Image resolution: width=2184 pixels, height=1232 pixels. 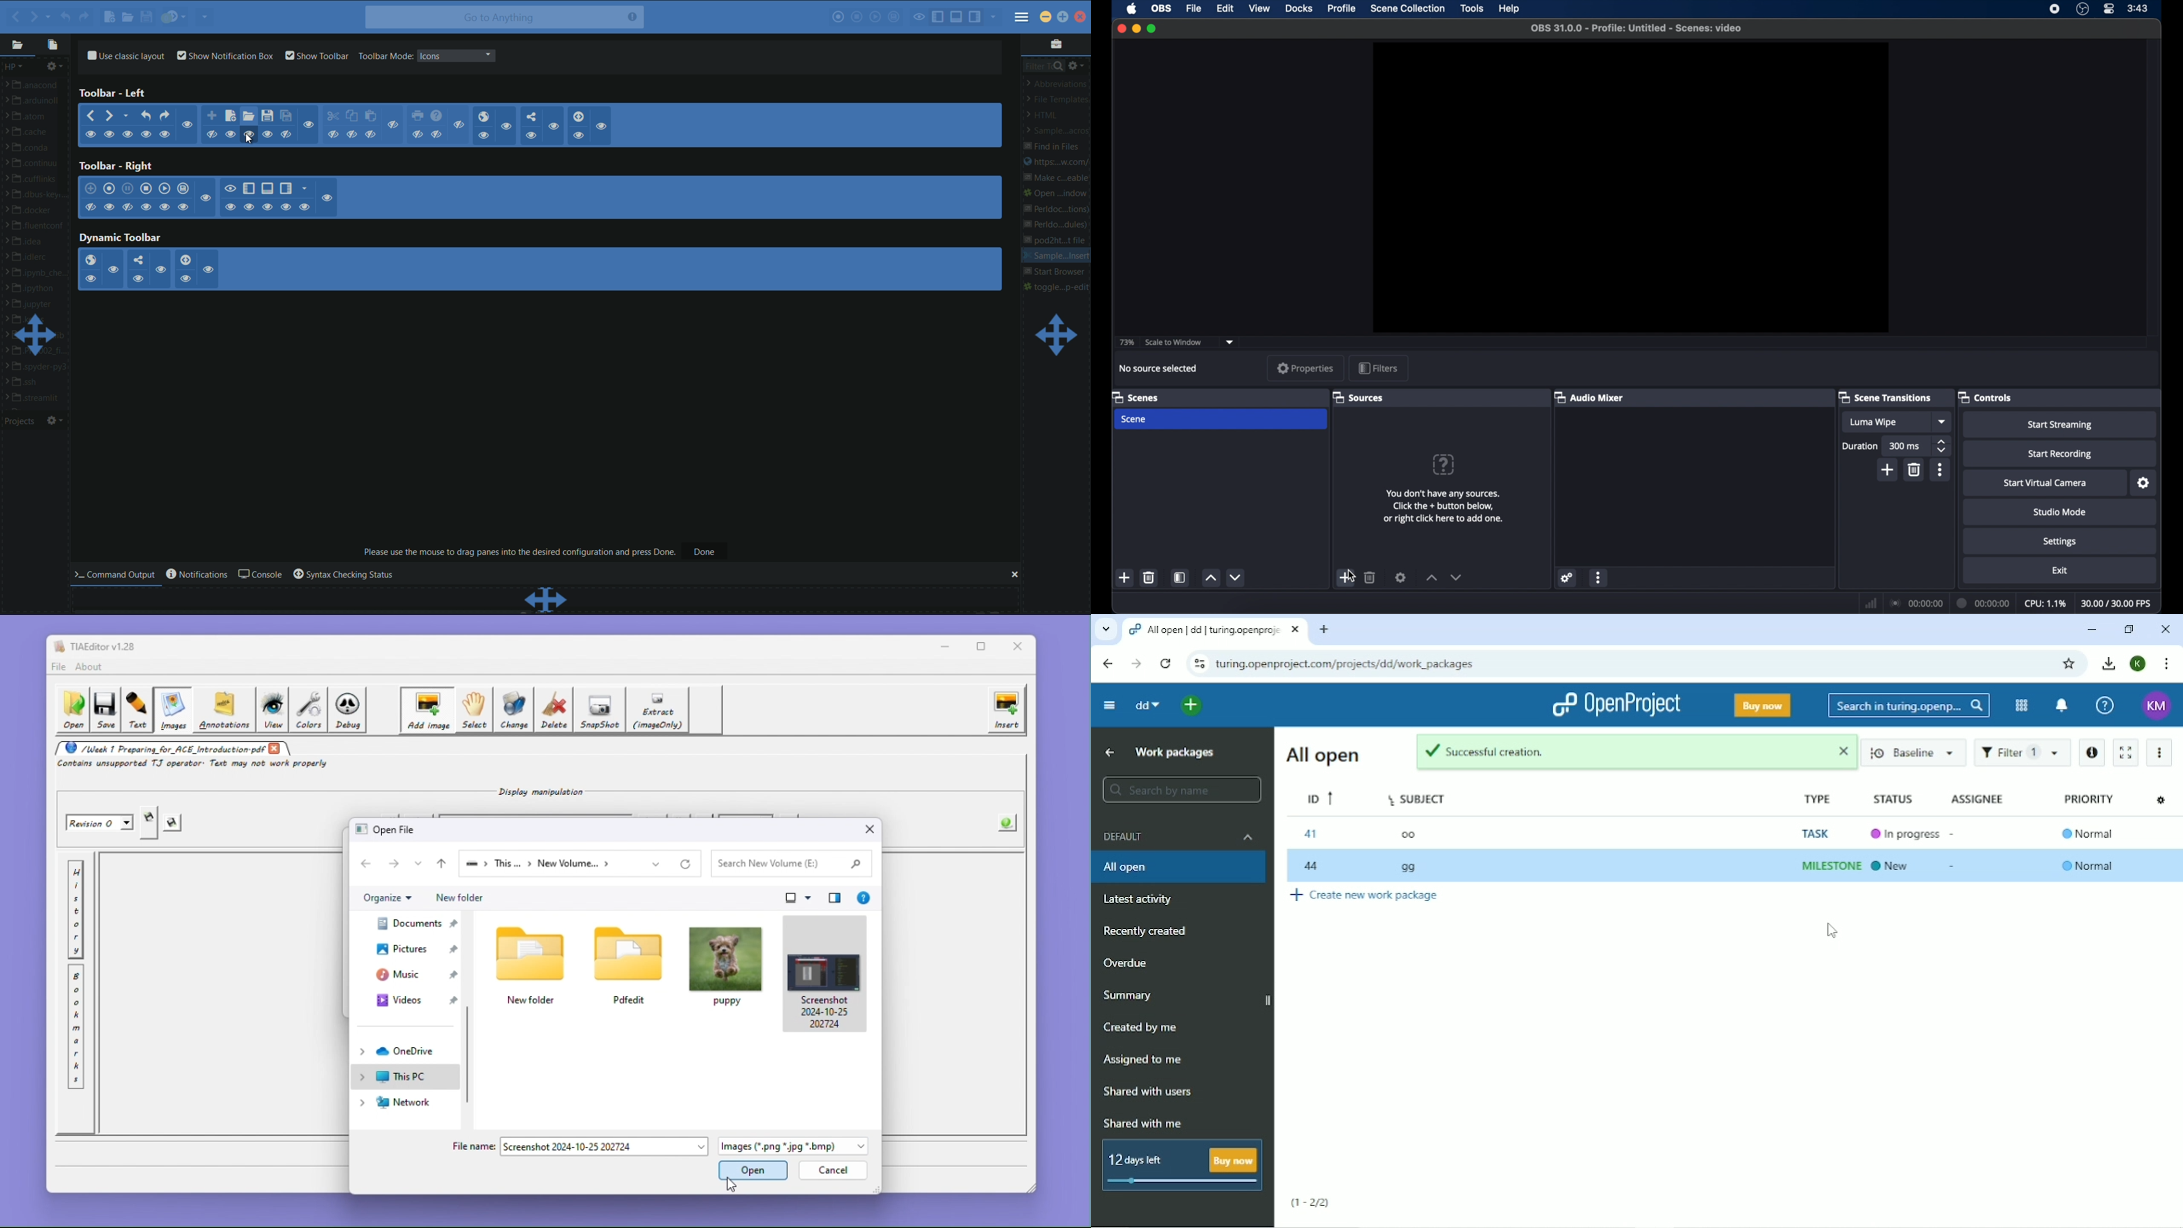 What do you see at coordinates (209, 269) in the screenshot?
I see `hide/show` at bounding box center [209, 269].